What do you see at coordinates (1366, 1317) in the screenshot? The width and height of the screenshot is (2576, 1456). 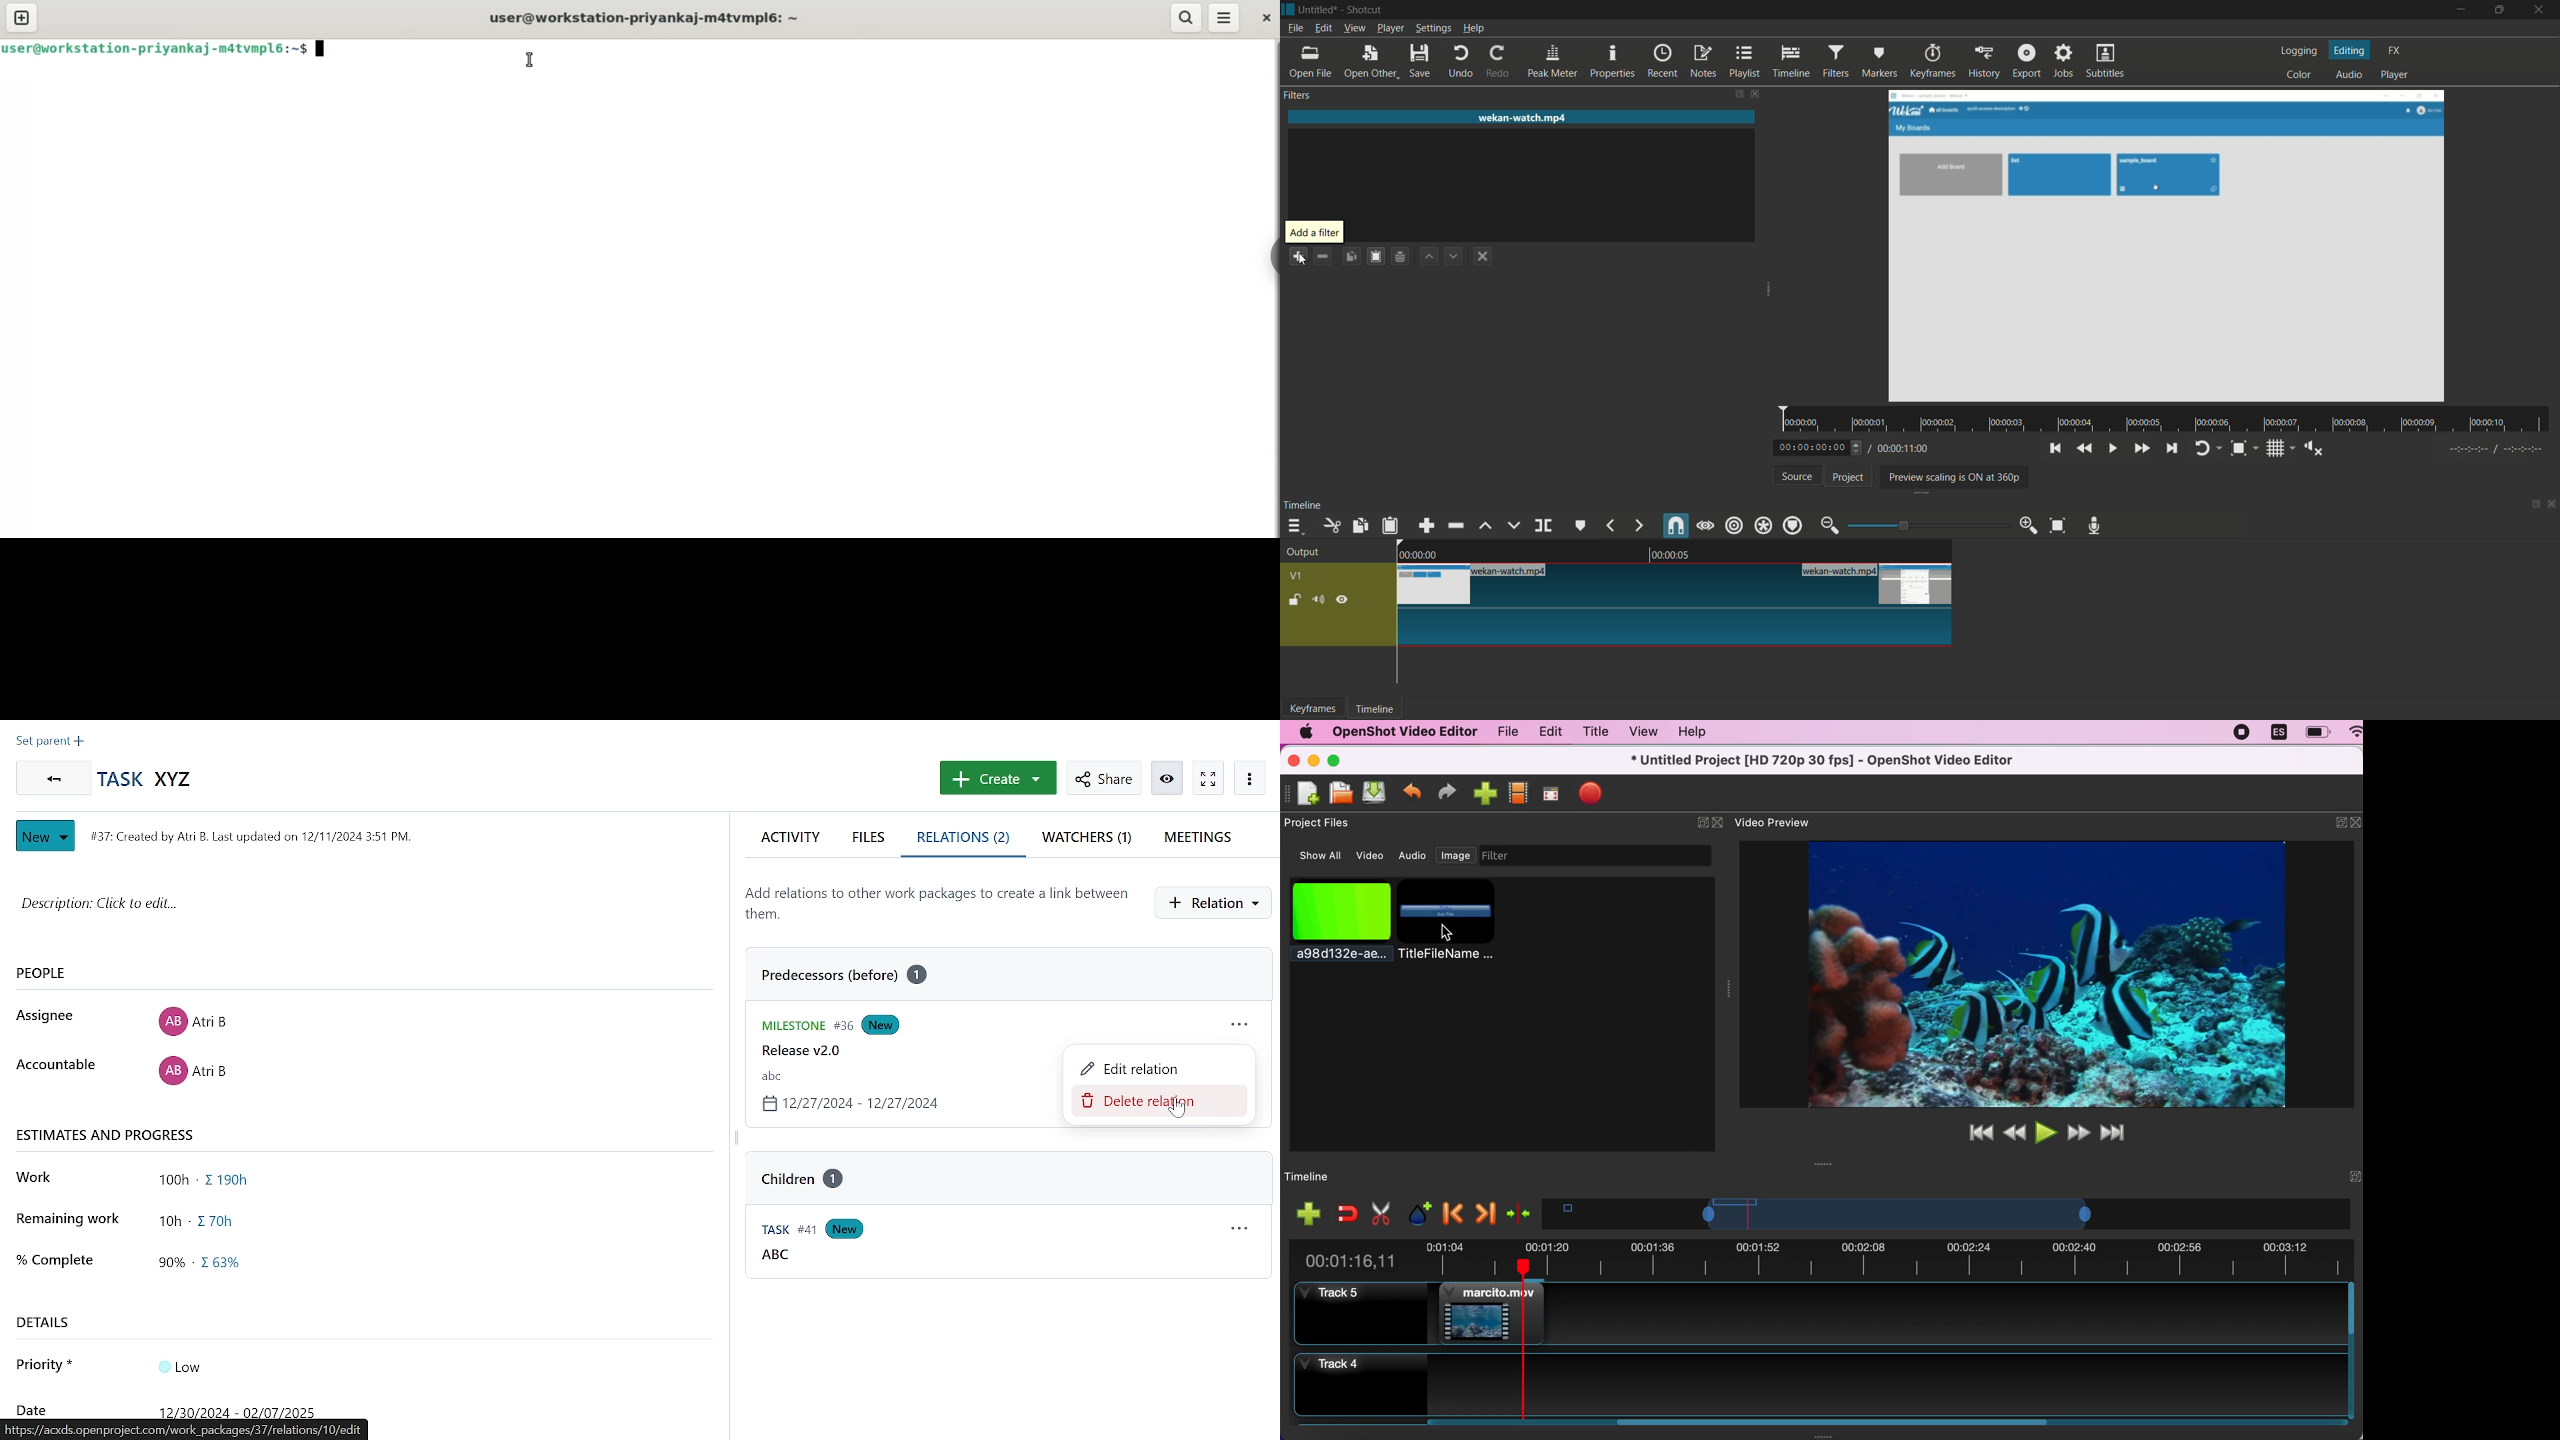 I see `track 5` at bounding box center [1366, 1317].